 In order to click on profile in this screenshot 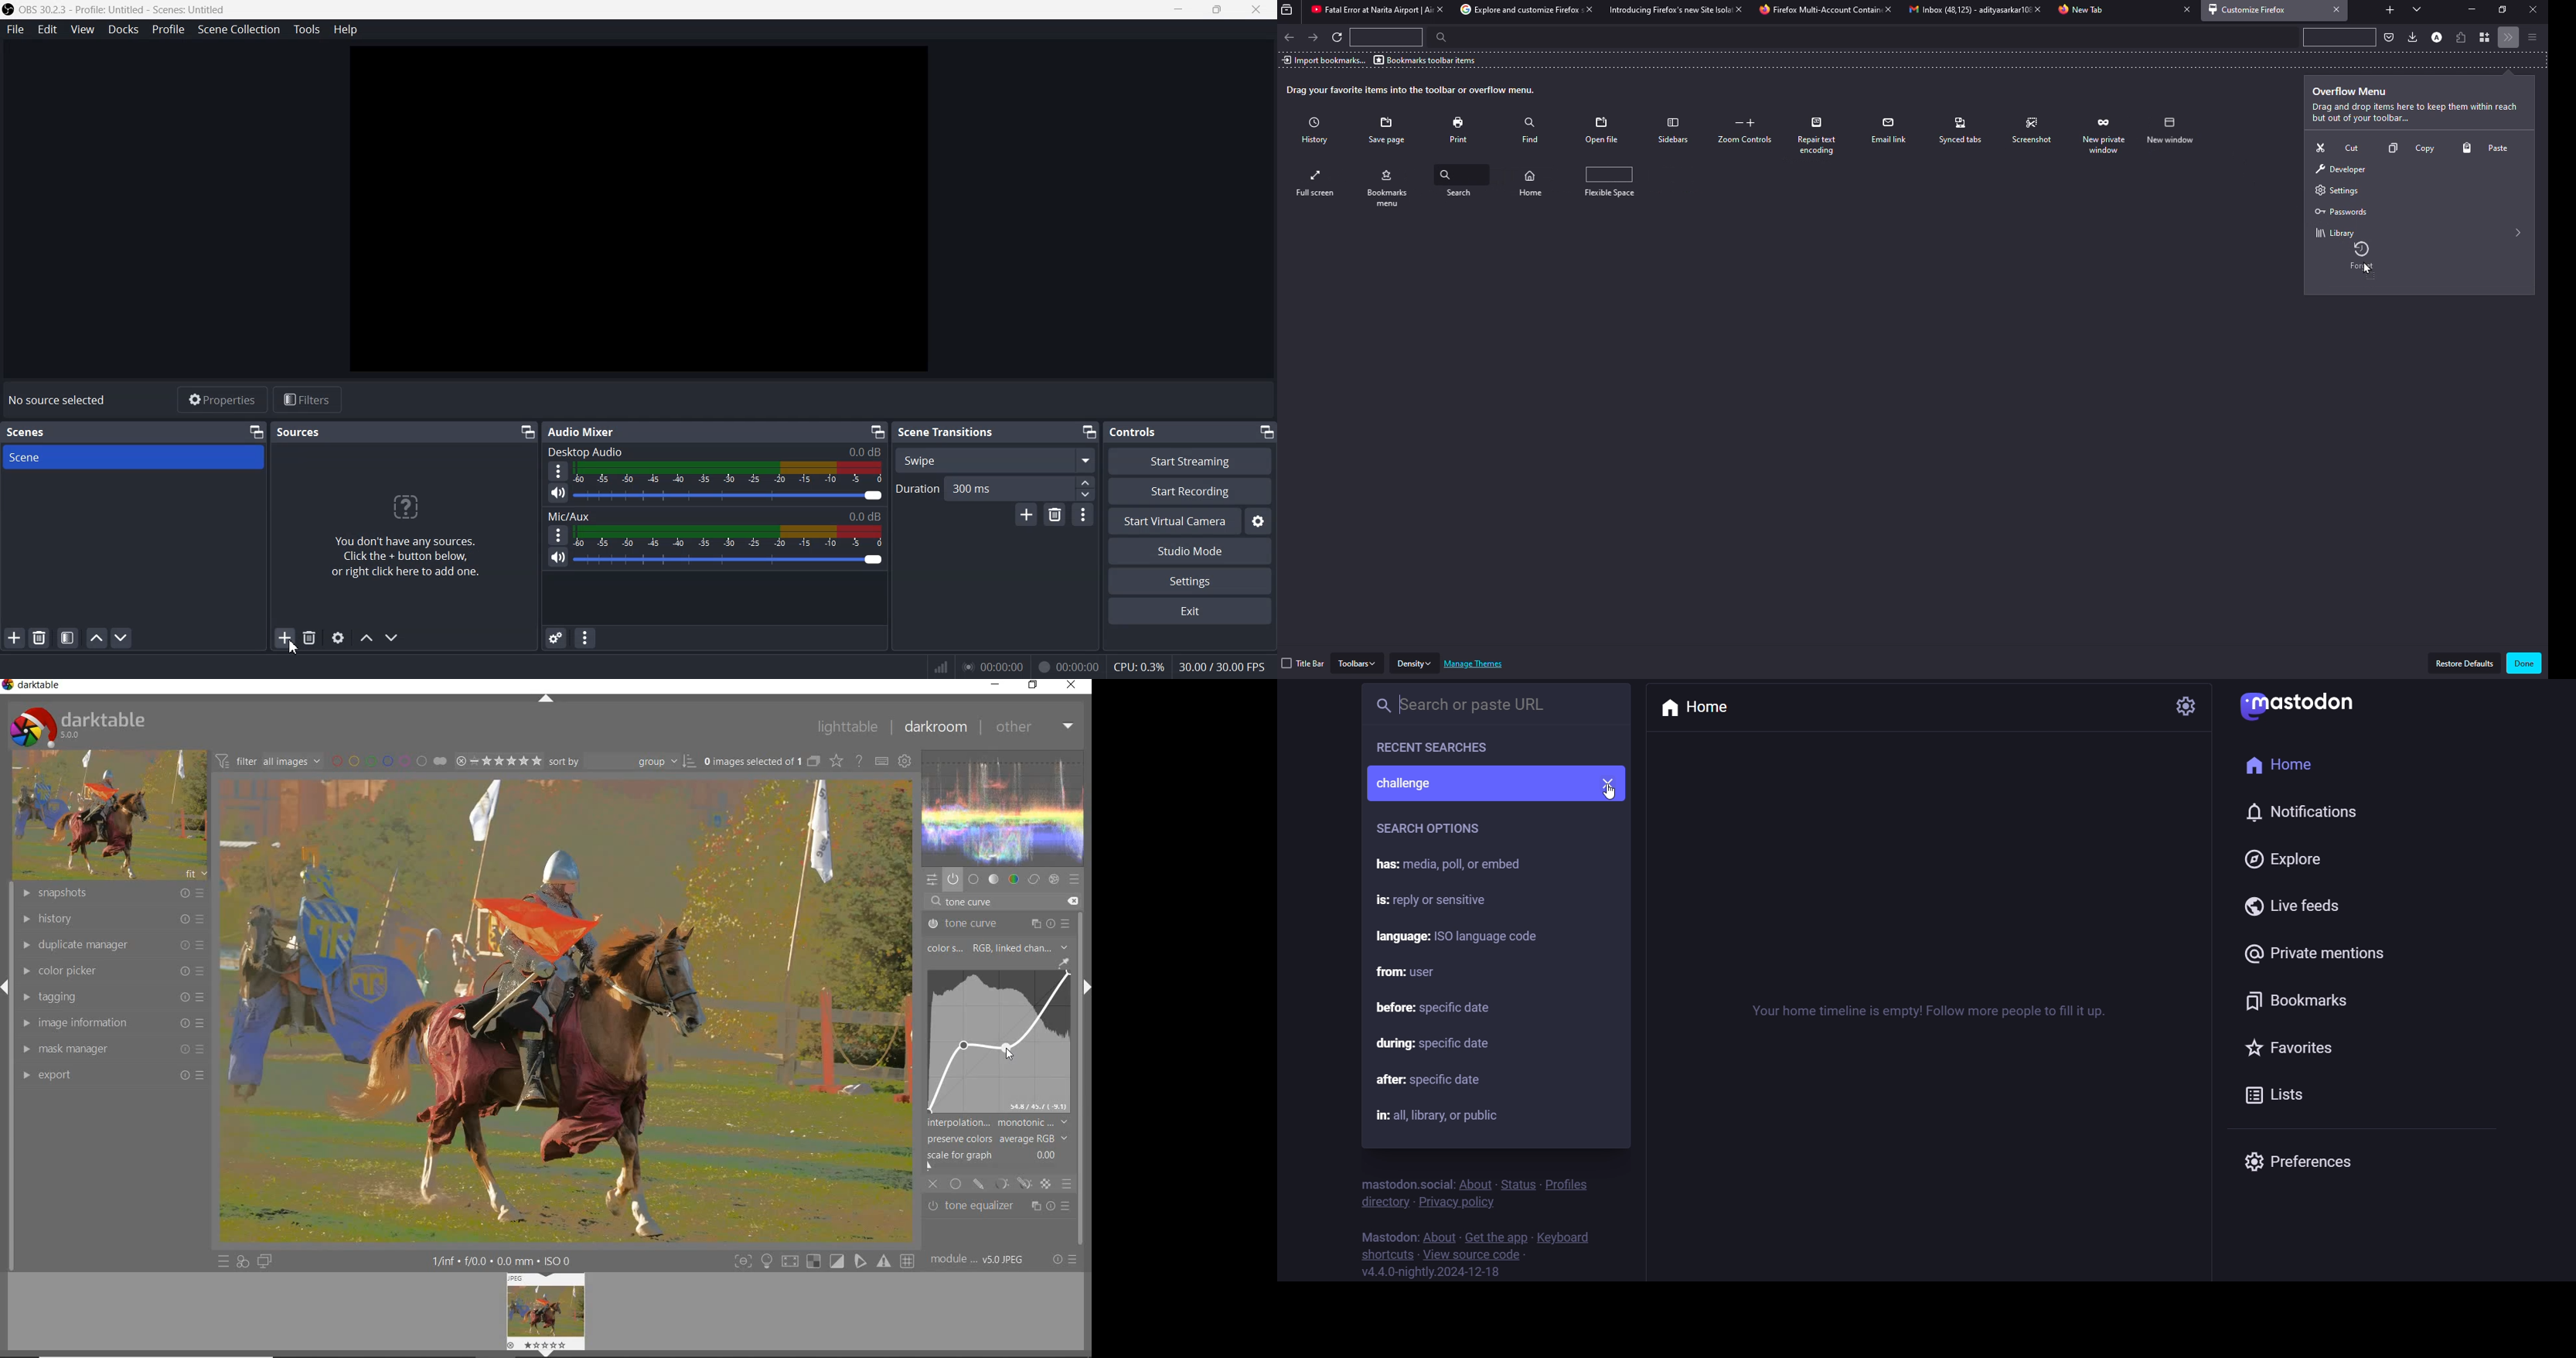, I will do `click(2436, 36)`.